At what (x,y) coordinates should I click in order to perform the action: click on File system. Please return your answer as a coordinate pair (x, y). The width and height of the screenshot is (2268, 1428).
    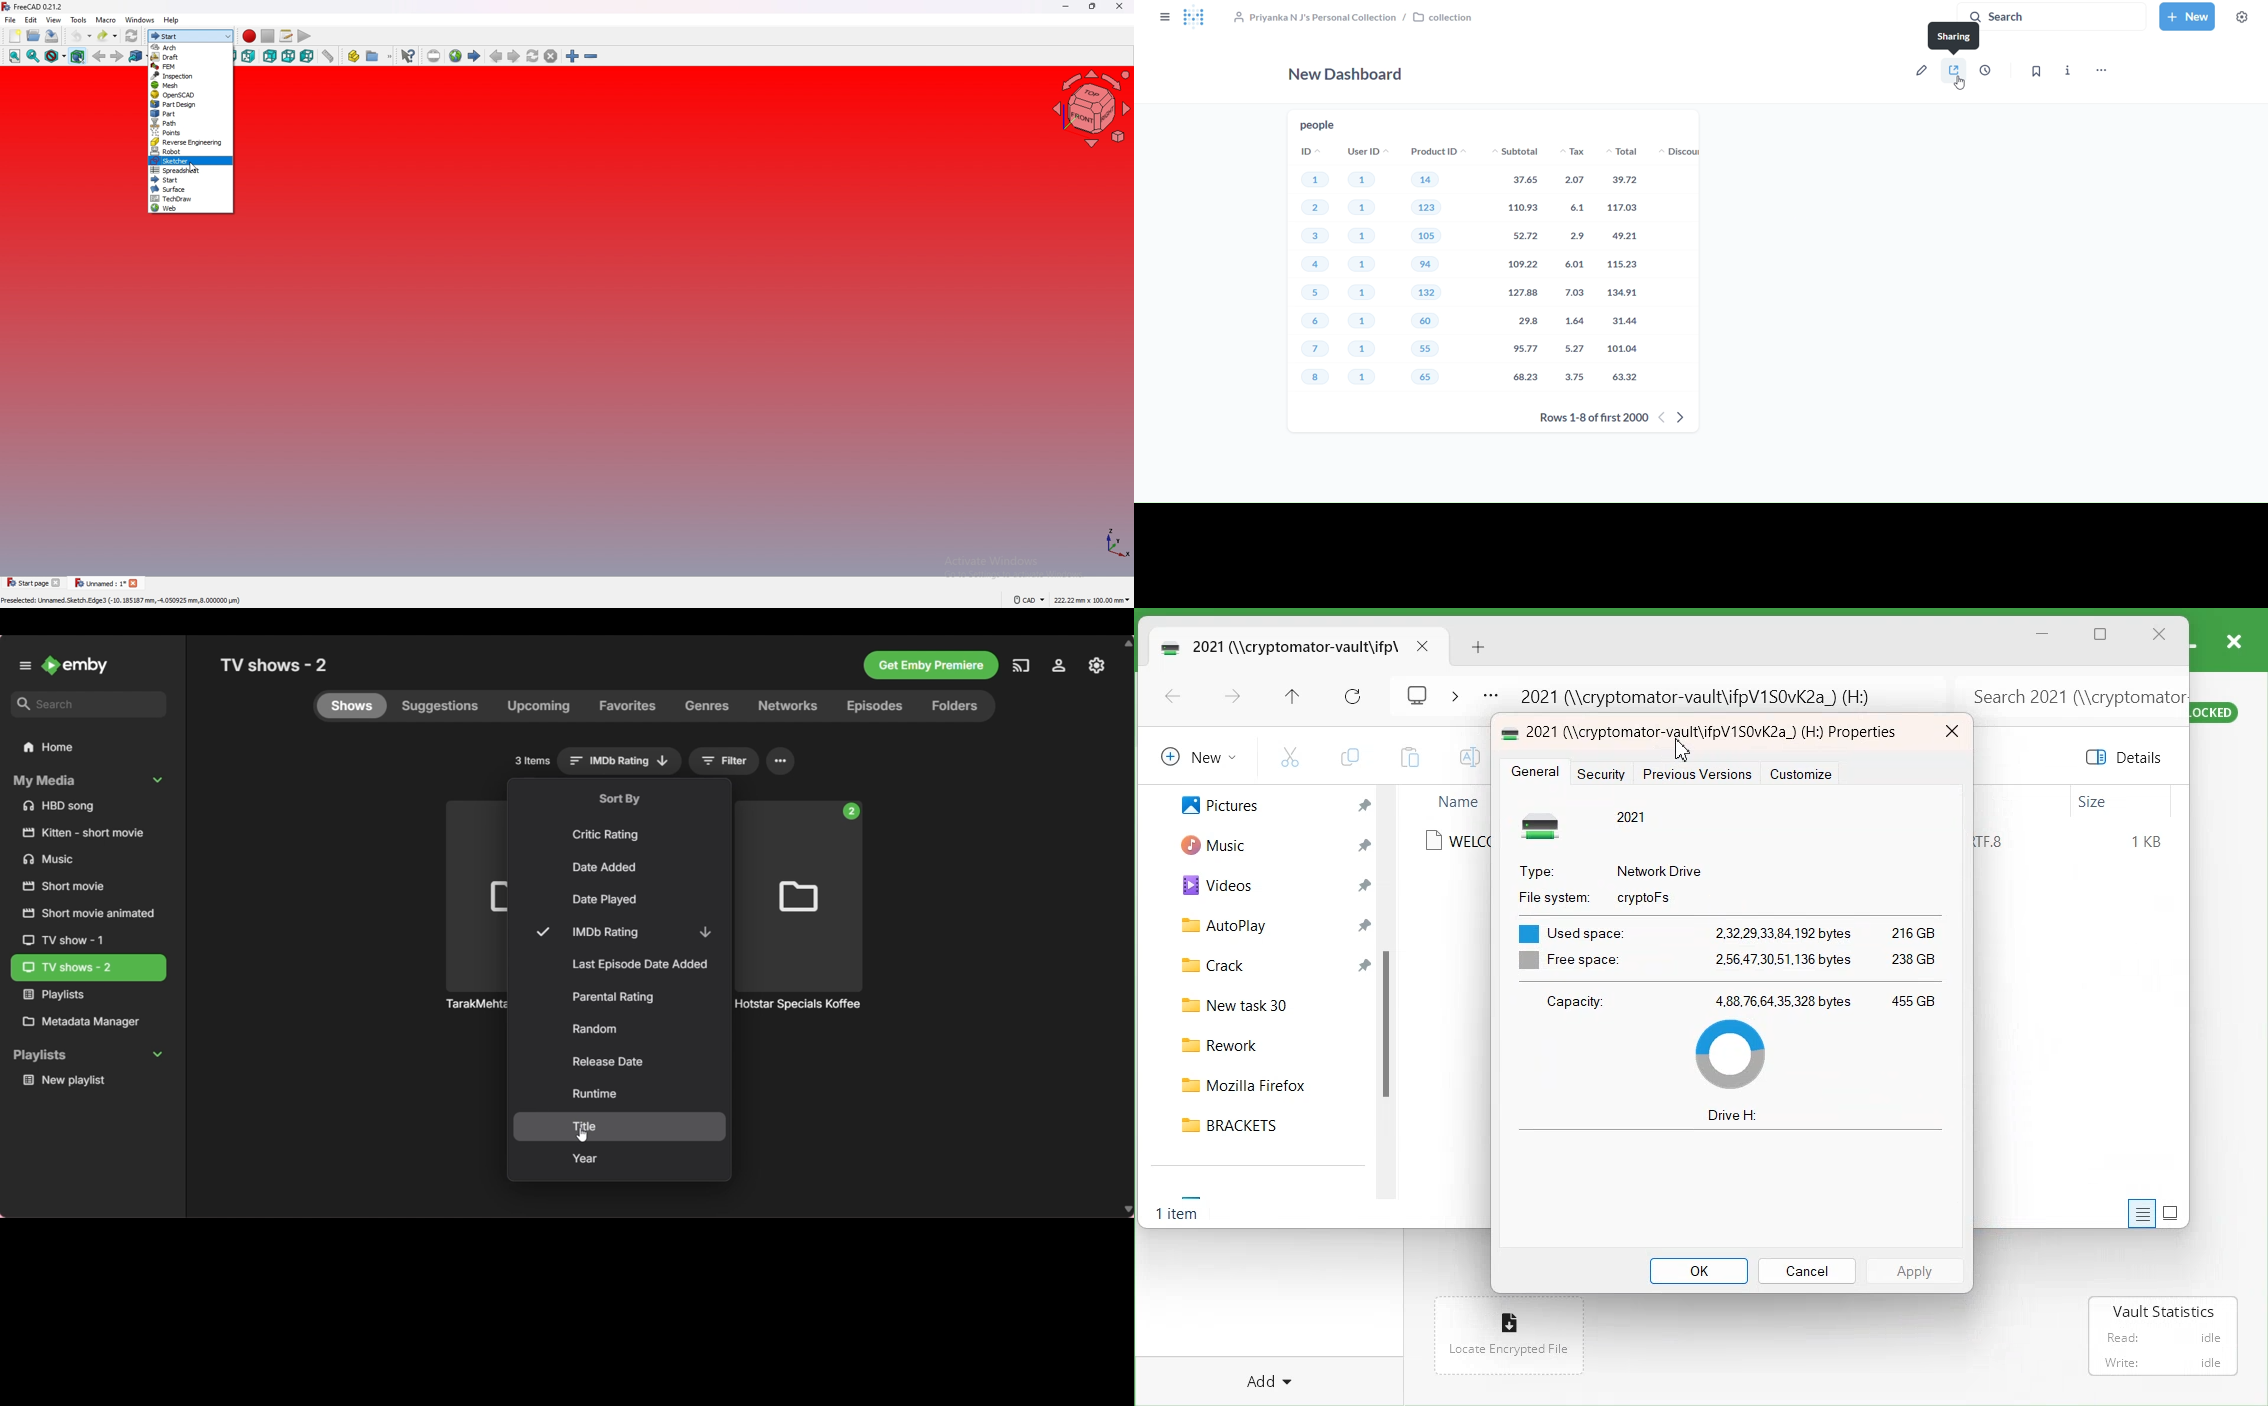
    Looking at the image, I should click on (1551, 895).